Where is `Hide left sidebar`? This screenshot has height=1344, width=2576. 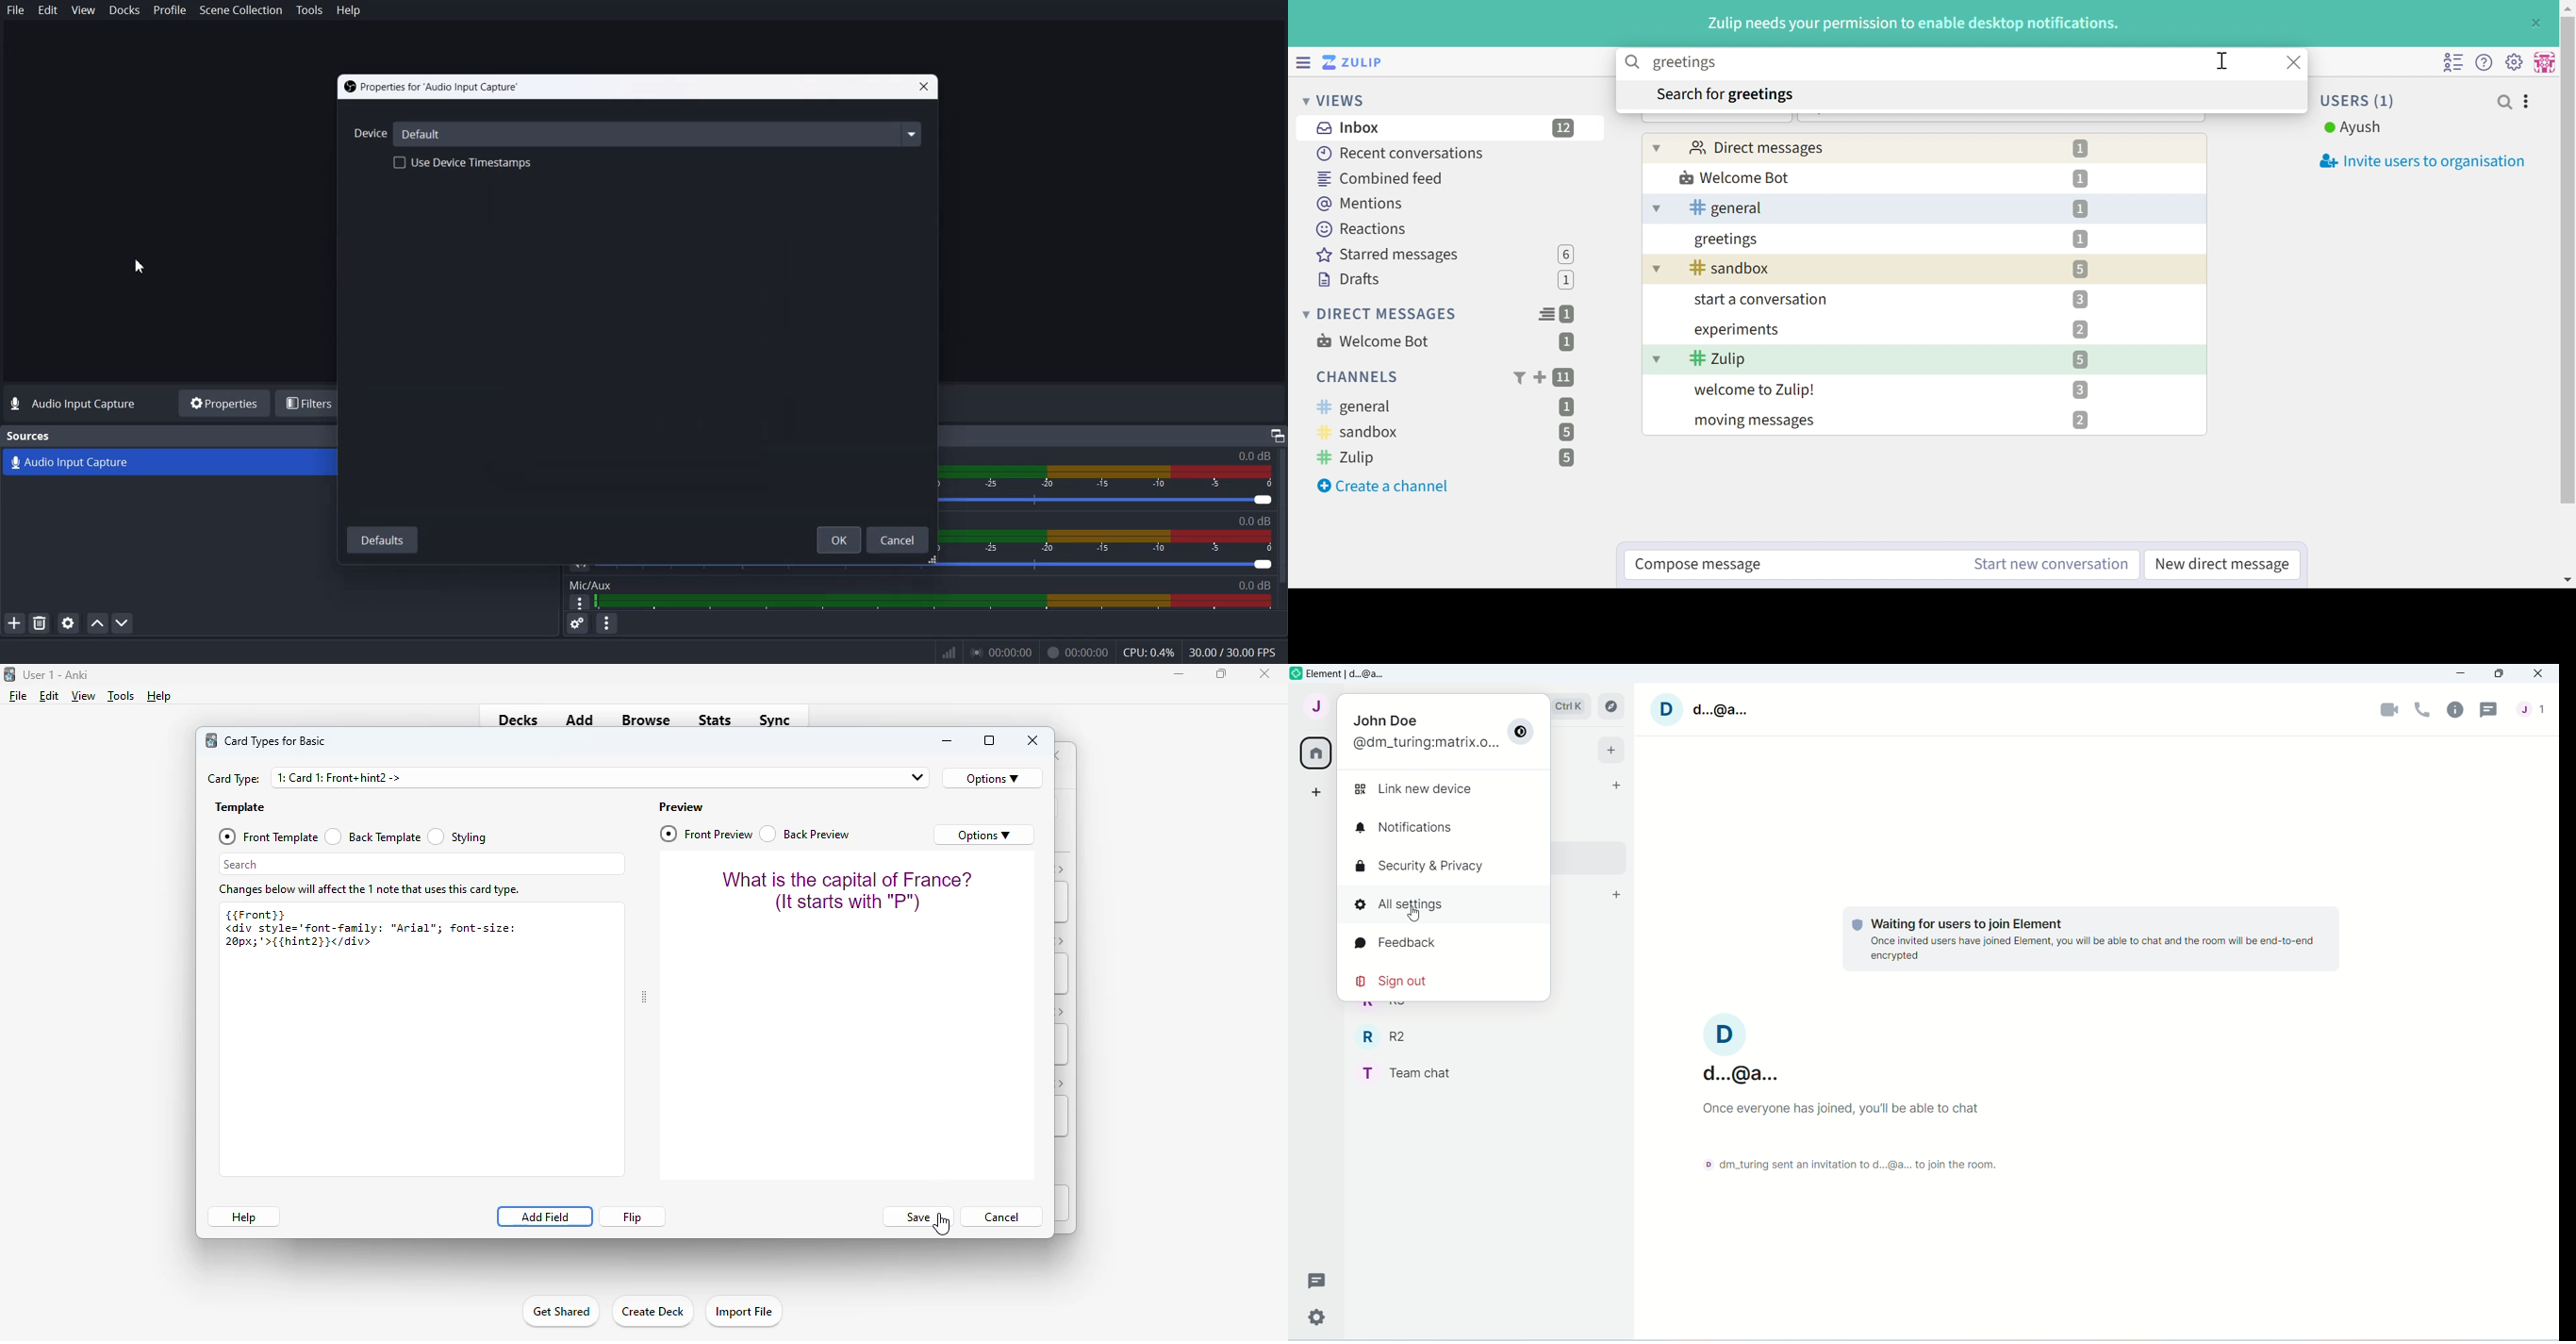 Hide left sidebar is located at coordinates (1301, 61).